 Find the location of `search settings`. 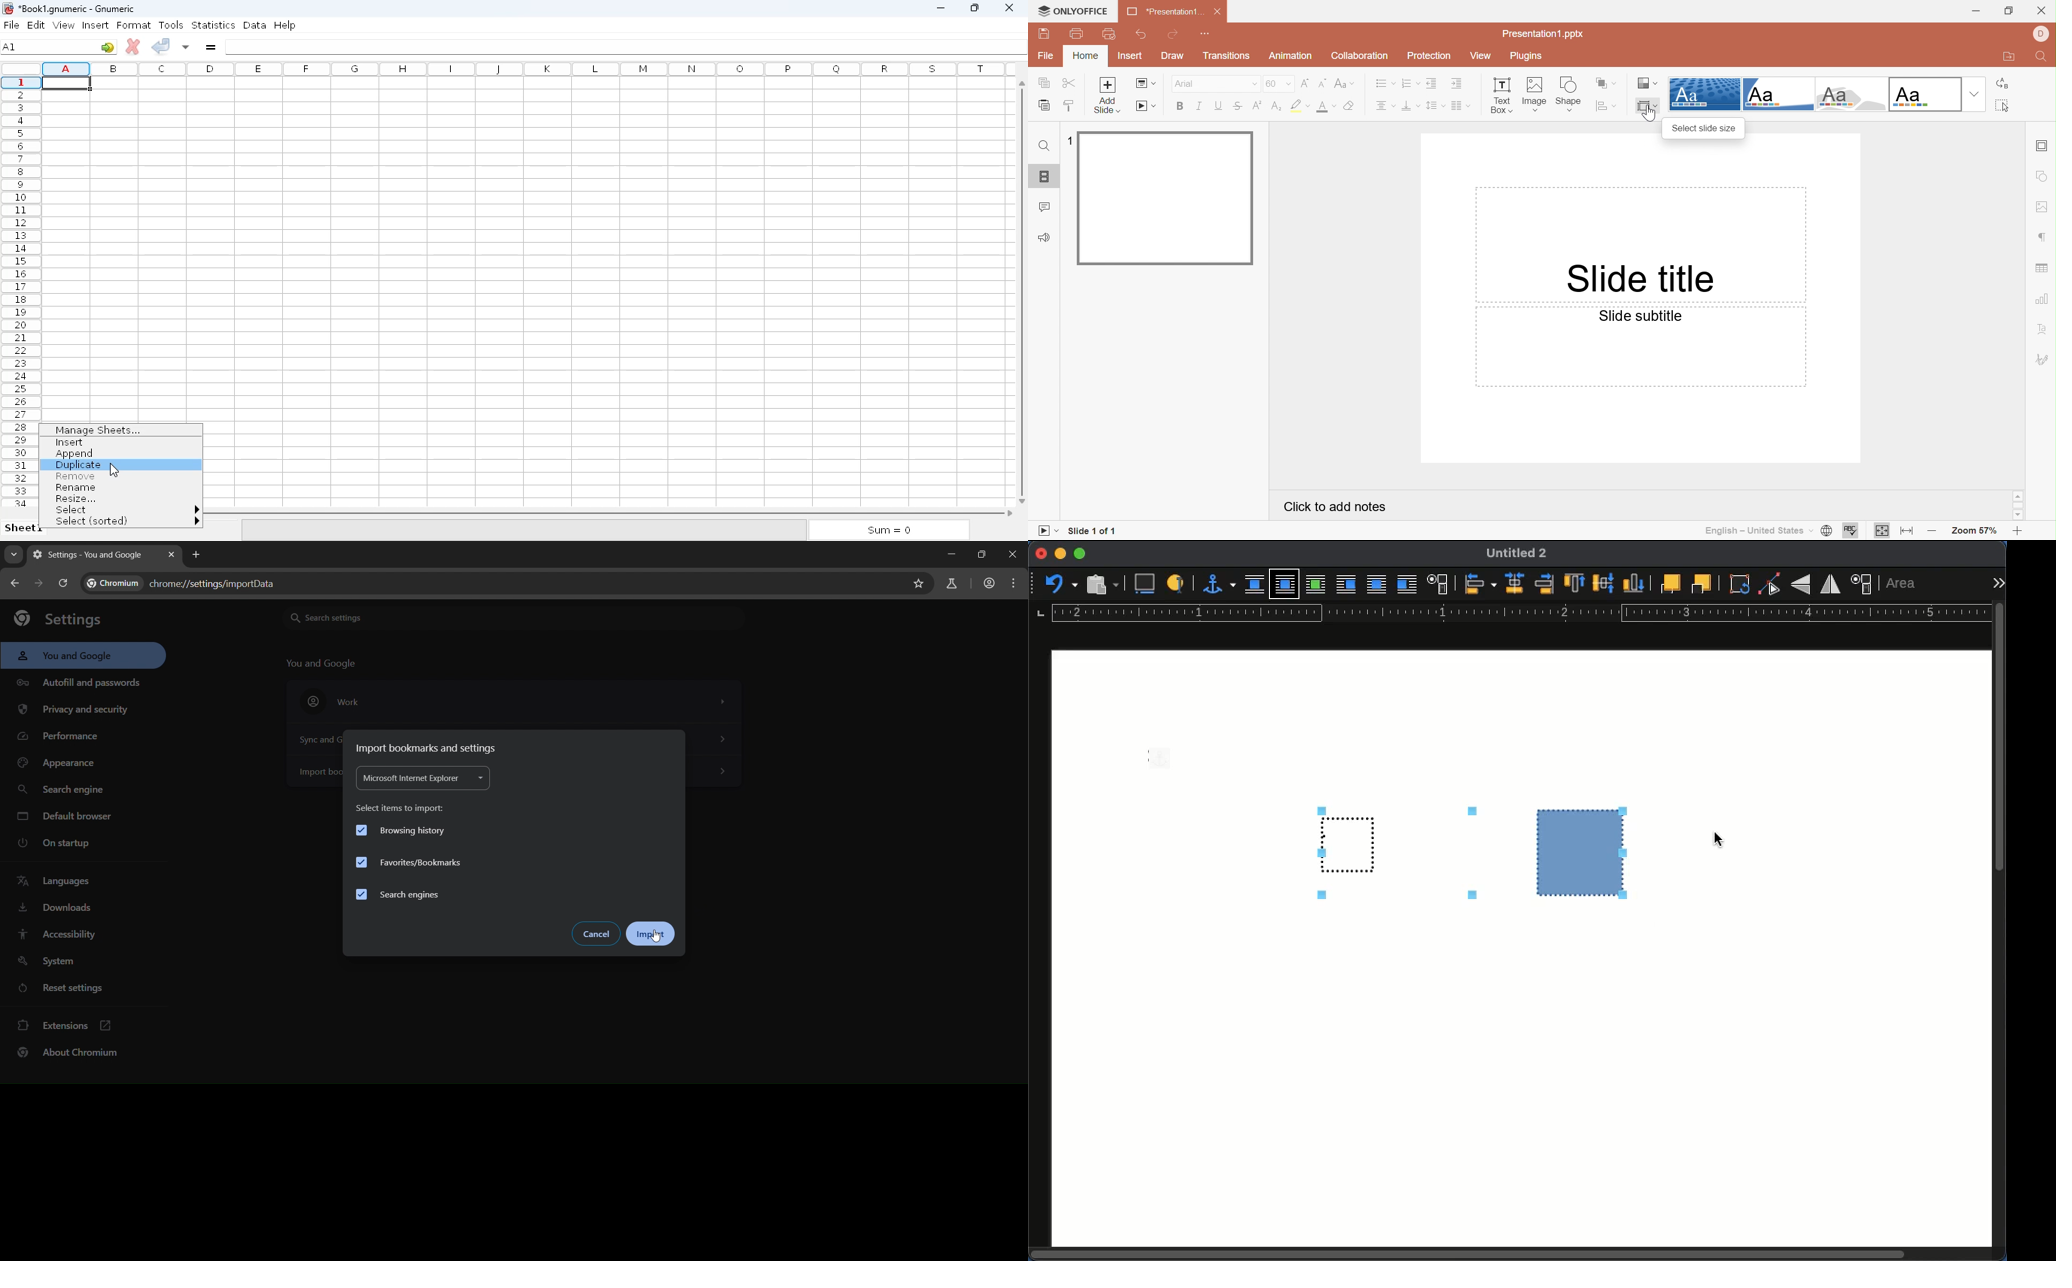

search settings is located at coordinates (369, 617).